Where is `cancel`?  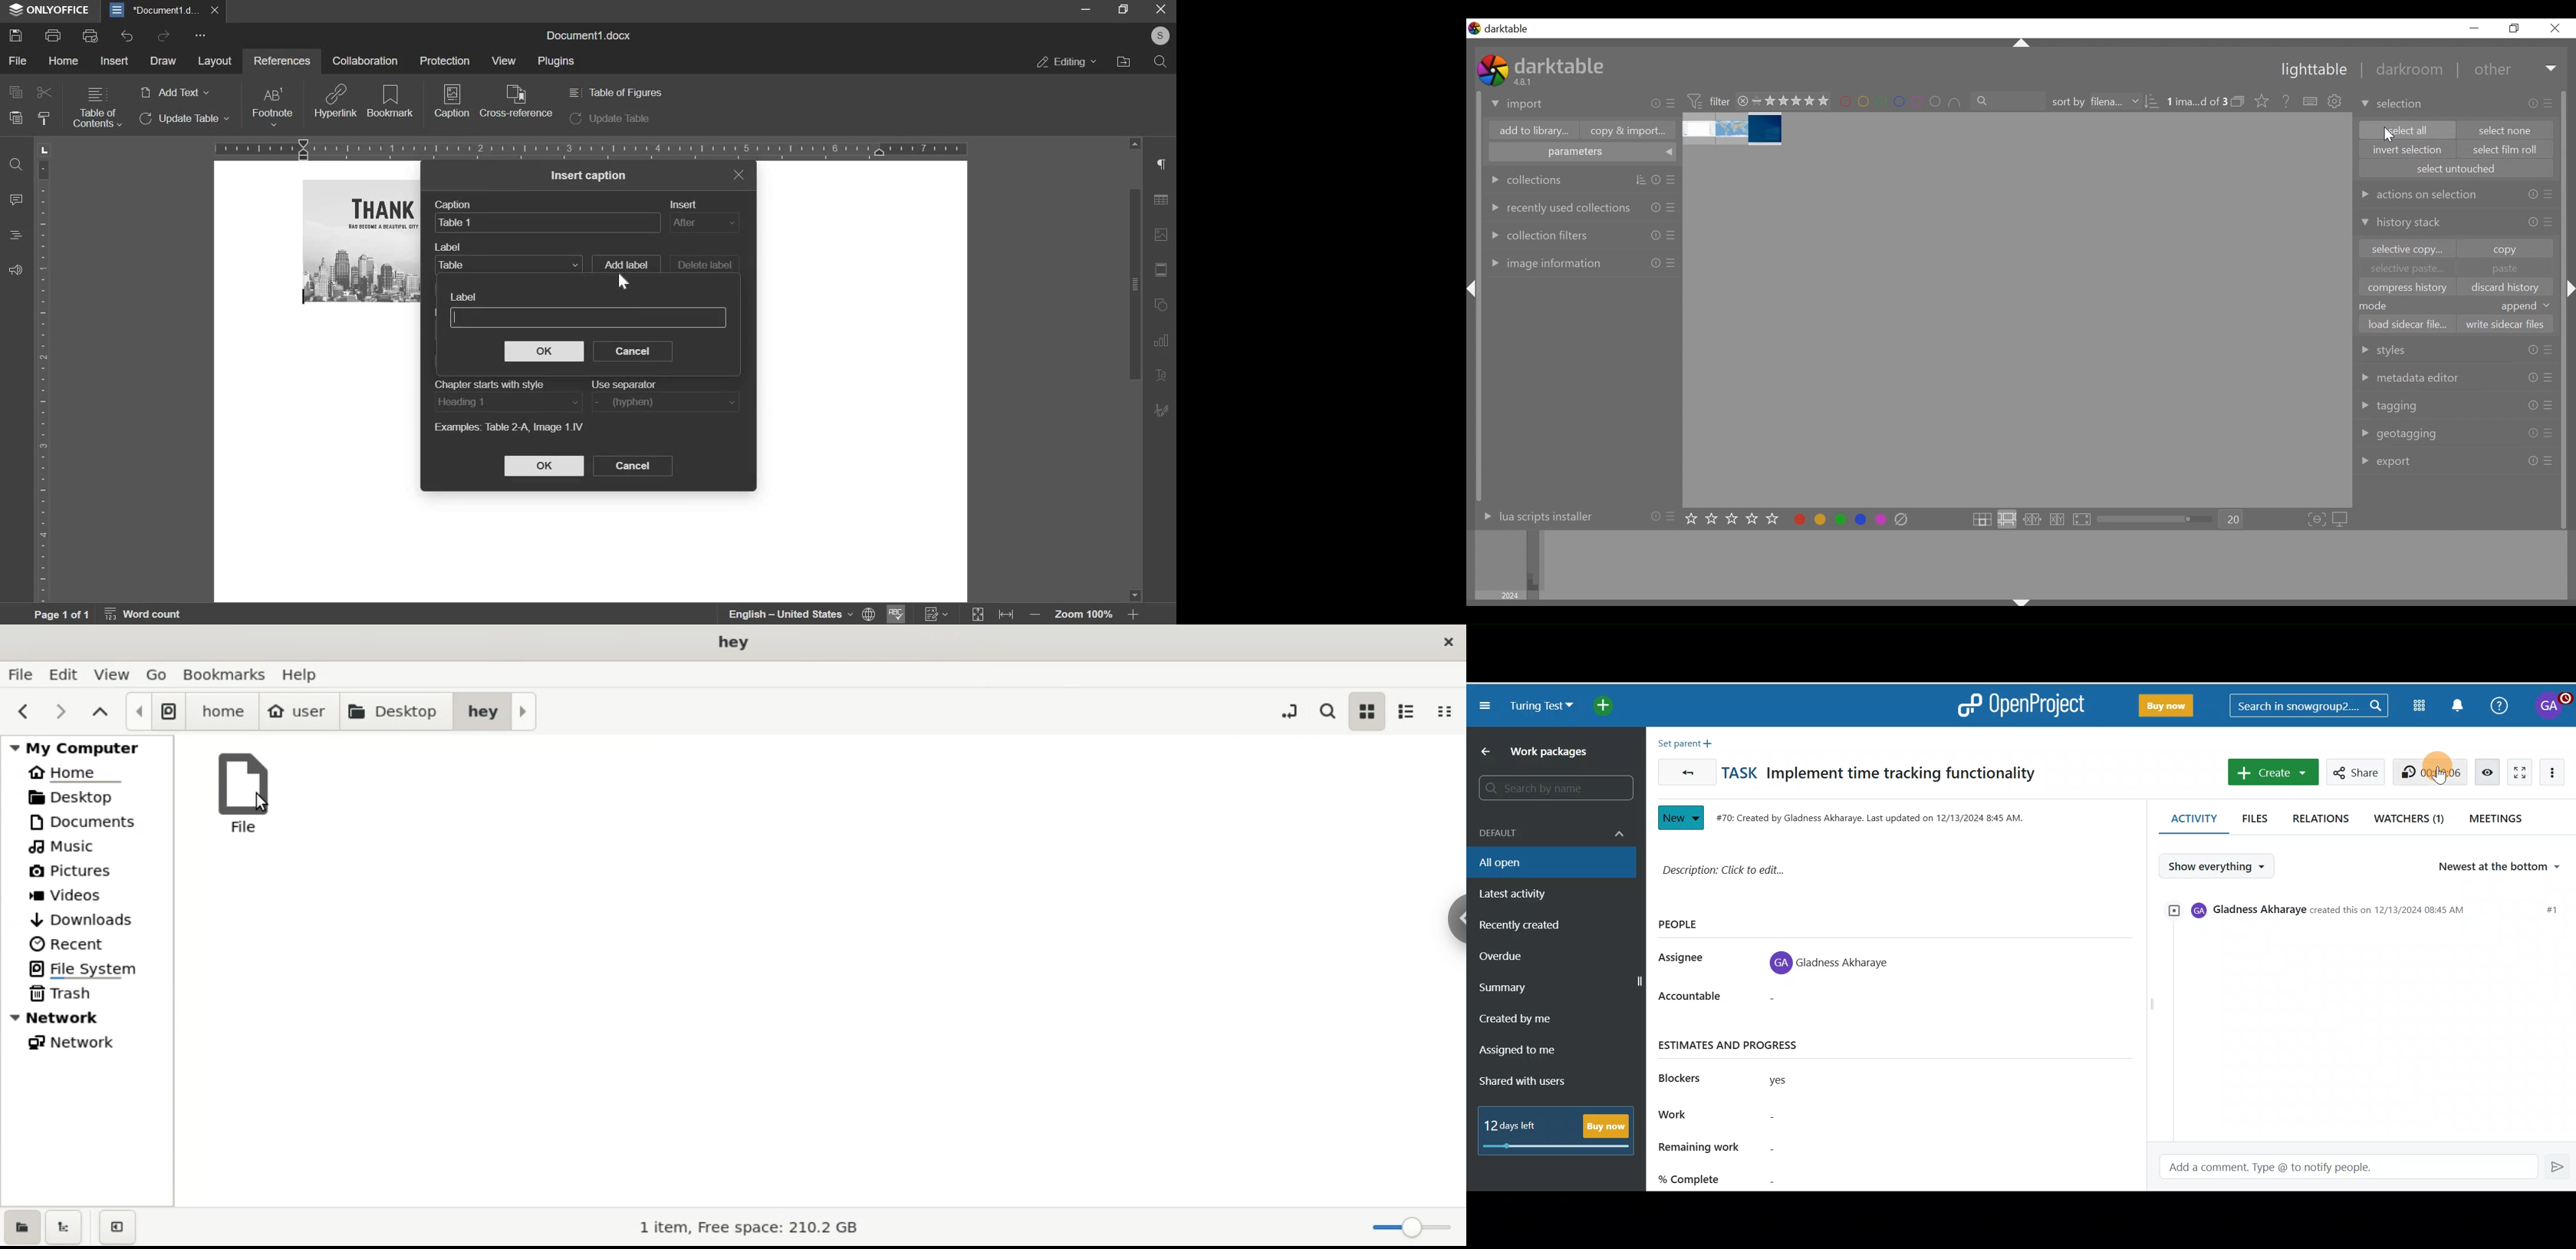
cancel is located at coordinates (633, 466).